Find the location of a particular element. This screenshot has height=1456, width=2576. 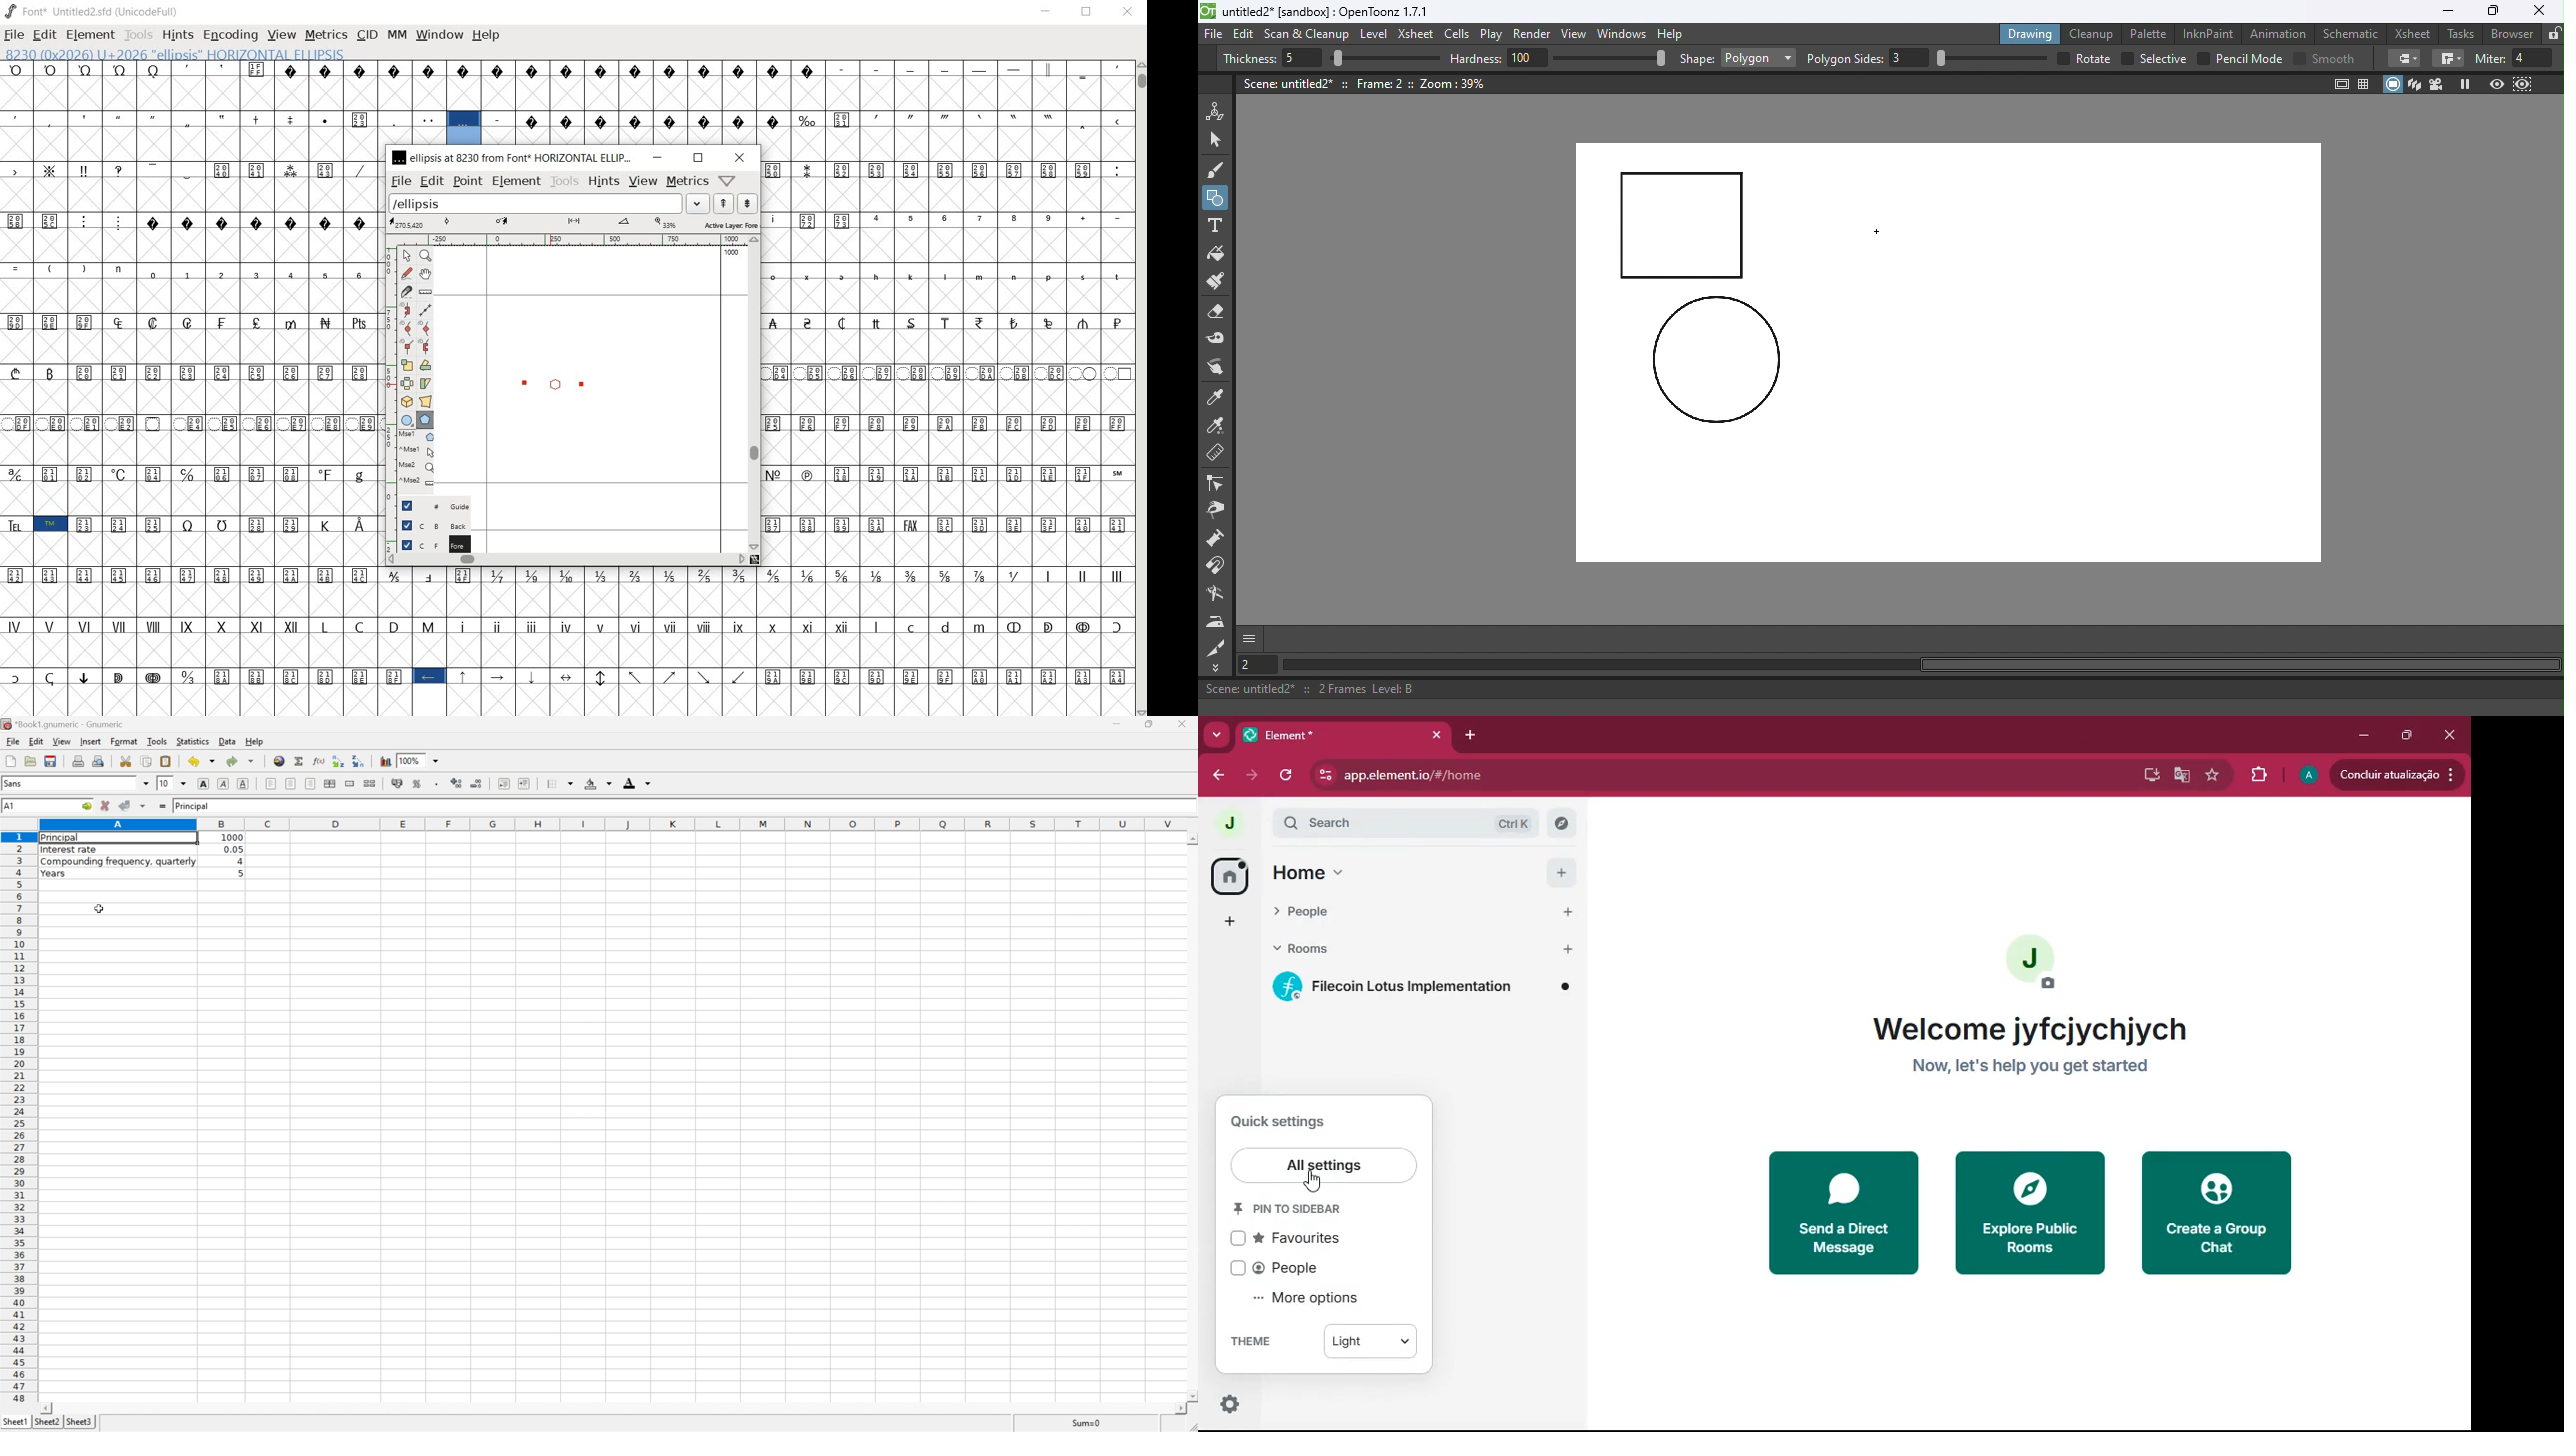

sum in current cell is located at coordinates (300, 760).